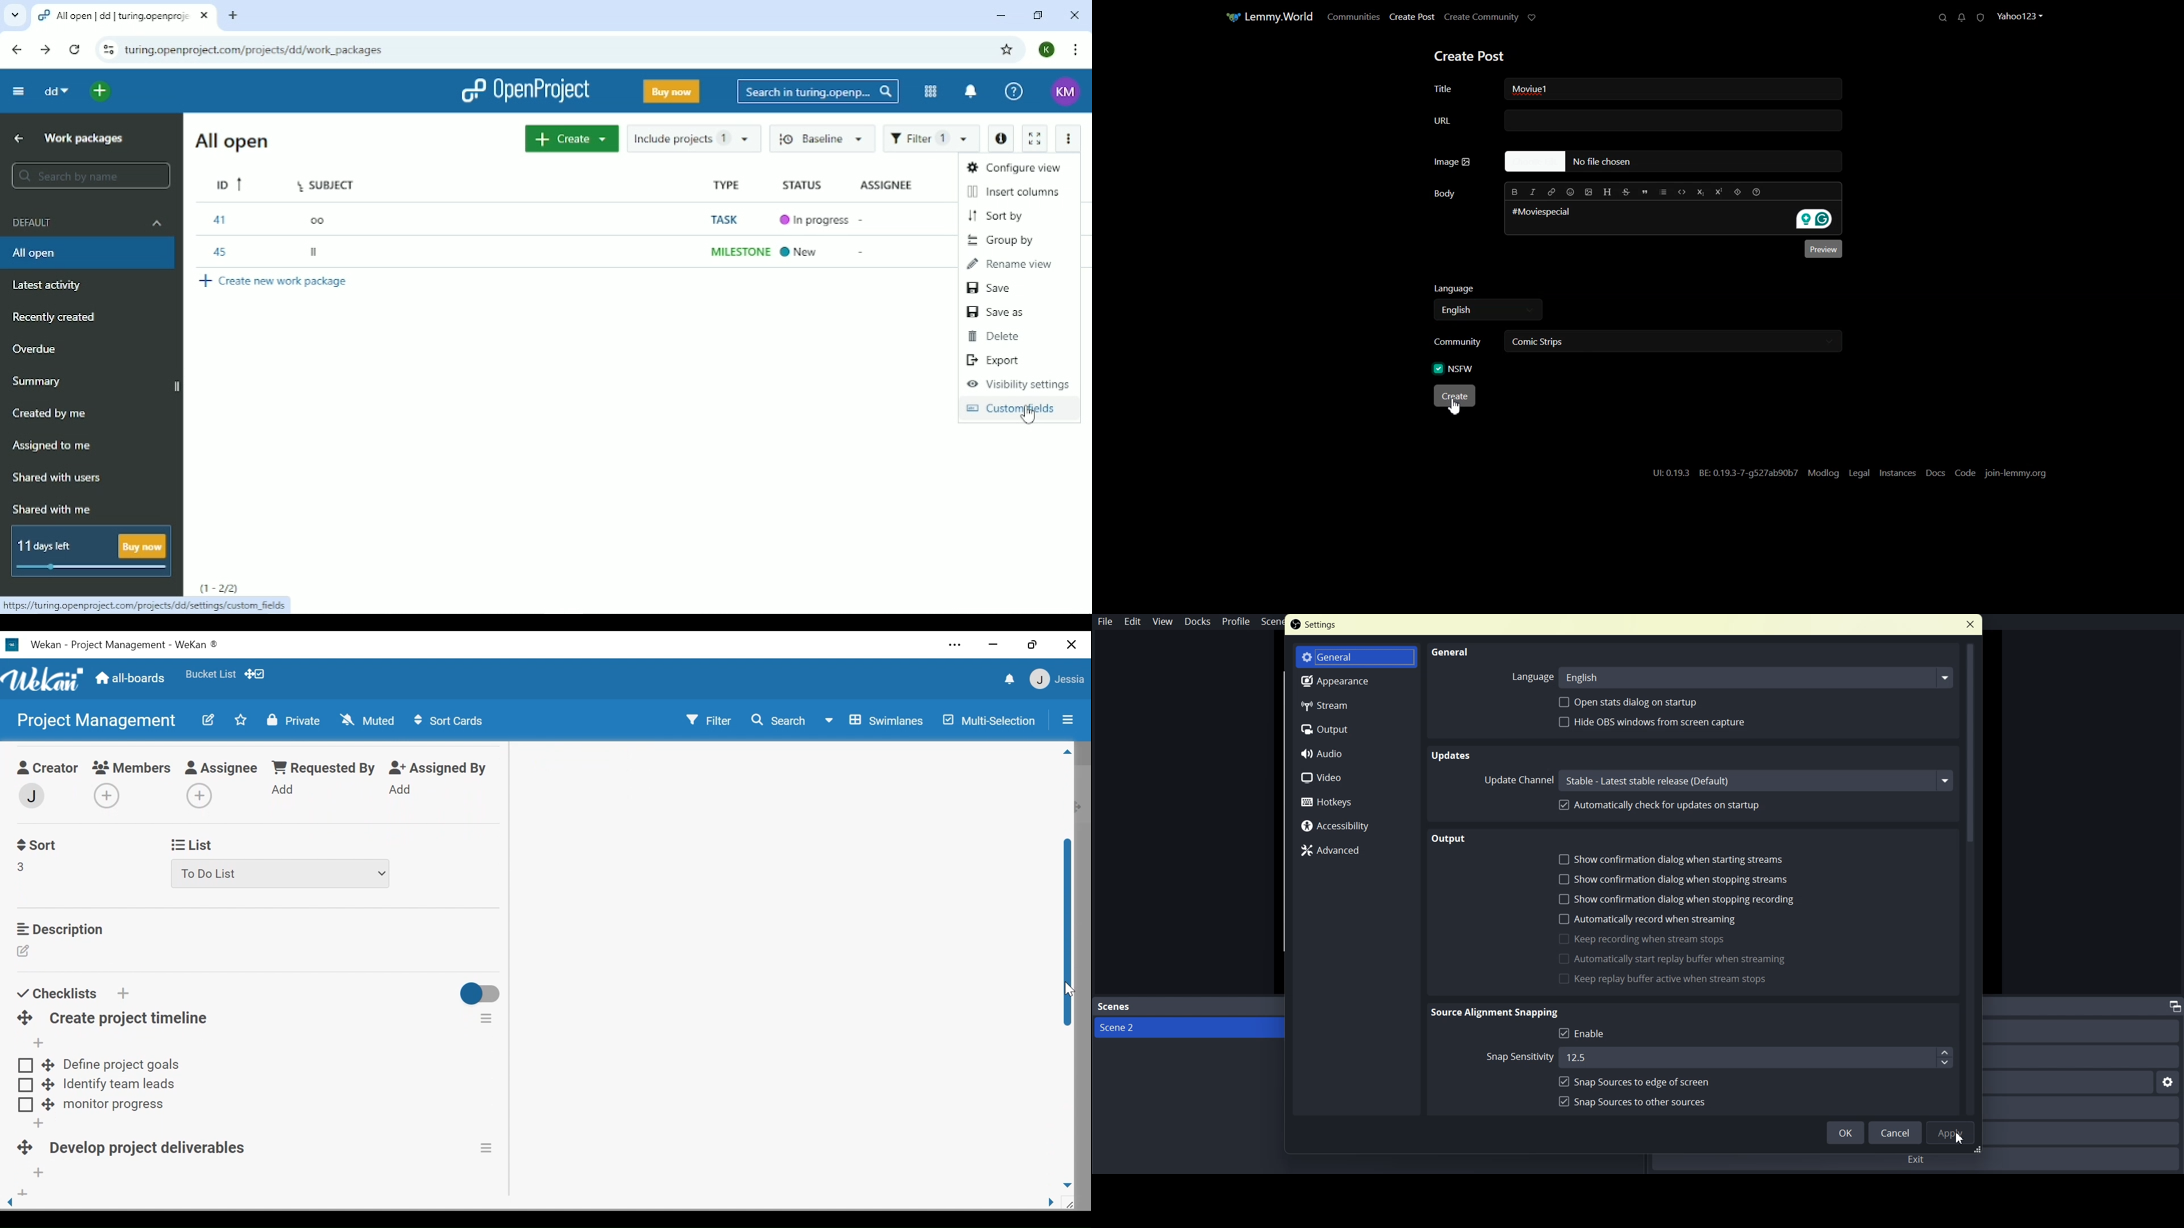  What do you see at coordinates (122, 1065) in the screenshot?
I see `Checklist items` at bounding box center [122, 1065].